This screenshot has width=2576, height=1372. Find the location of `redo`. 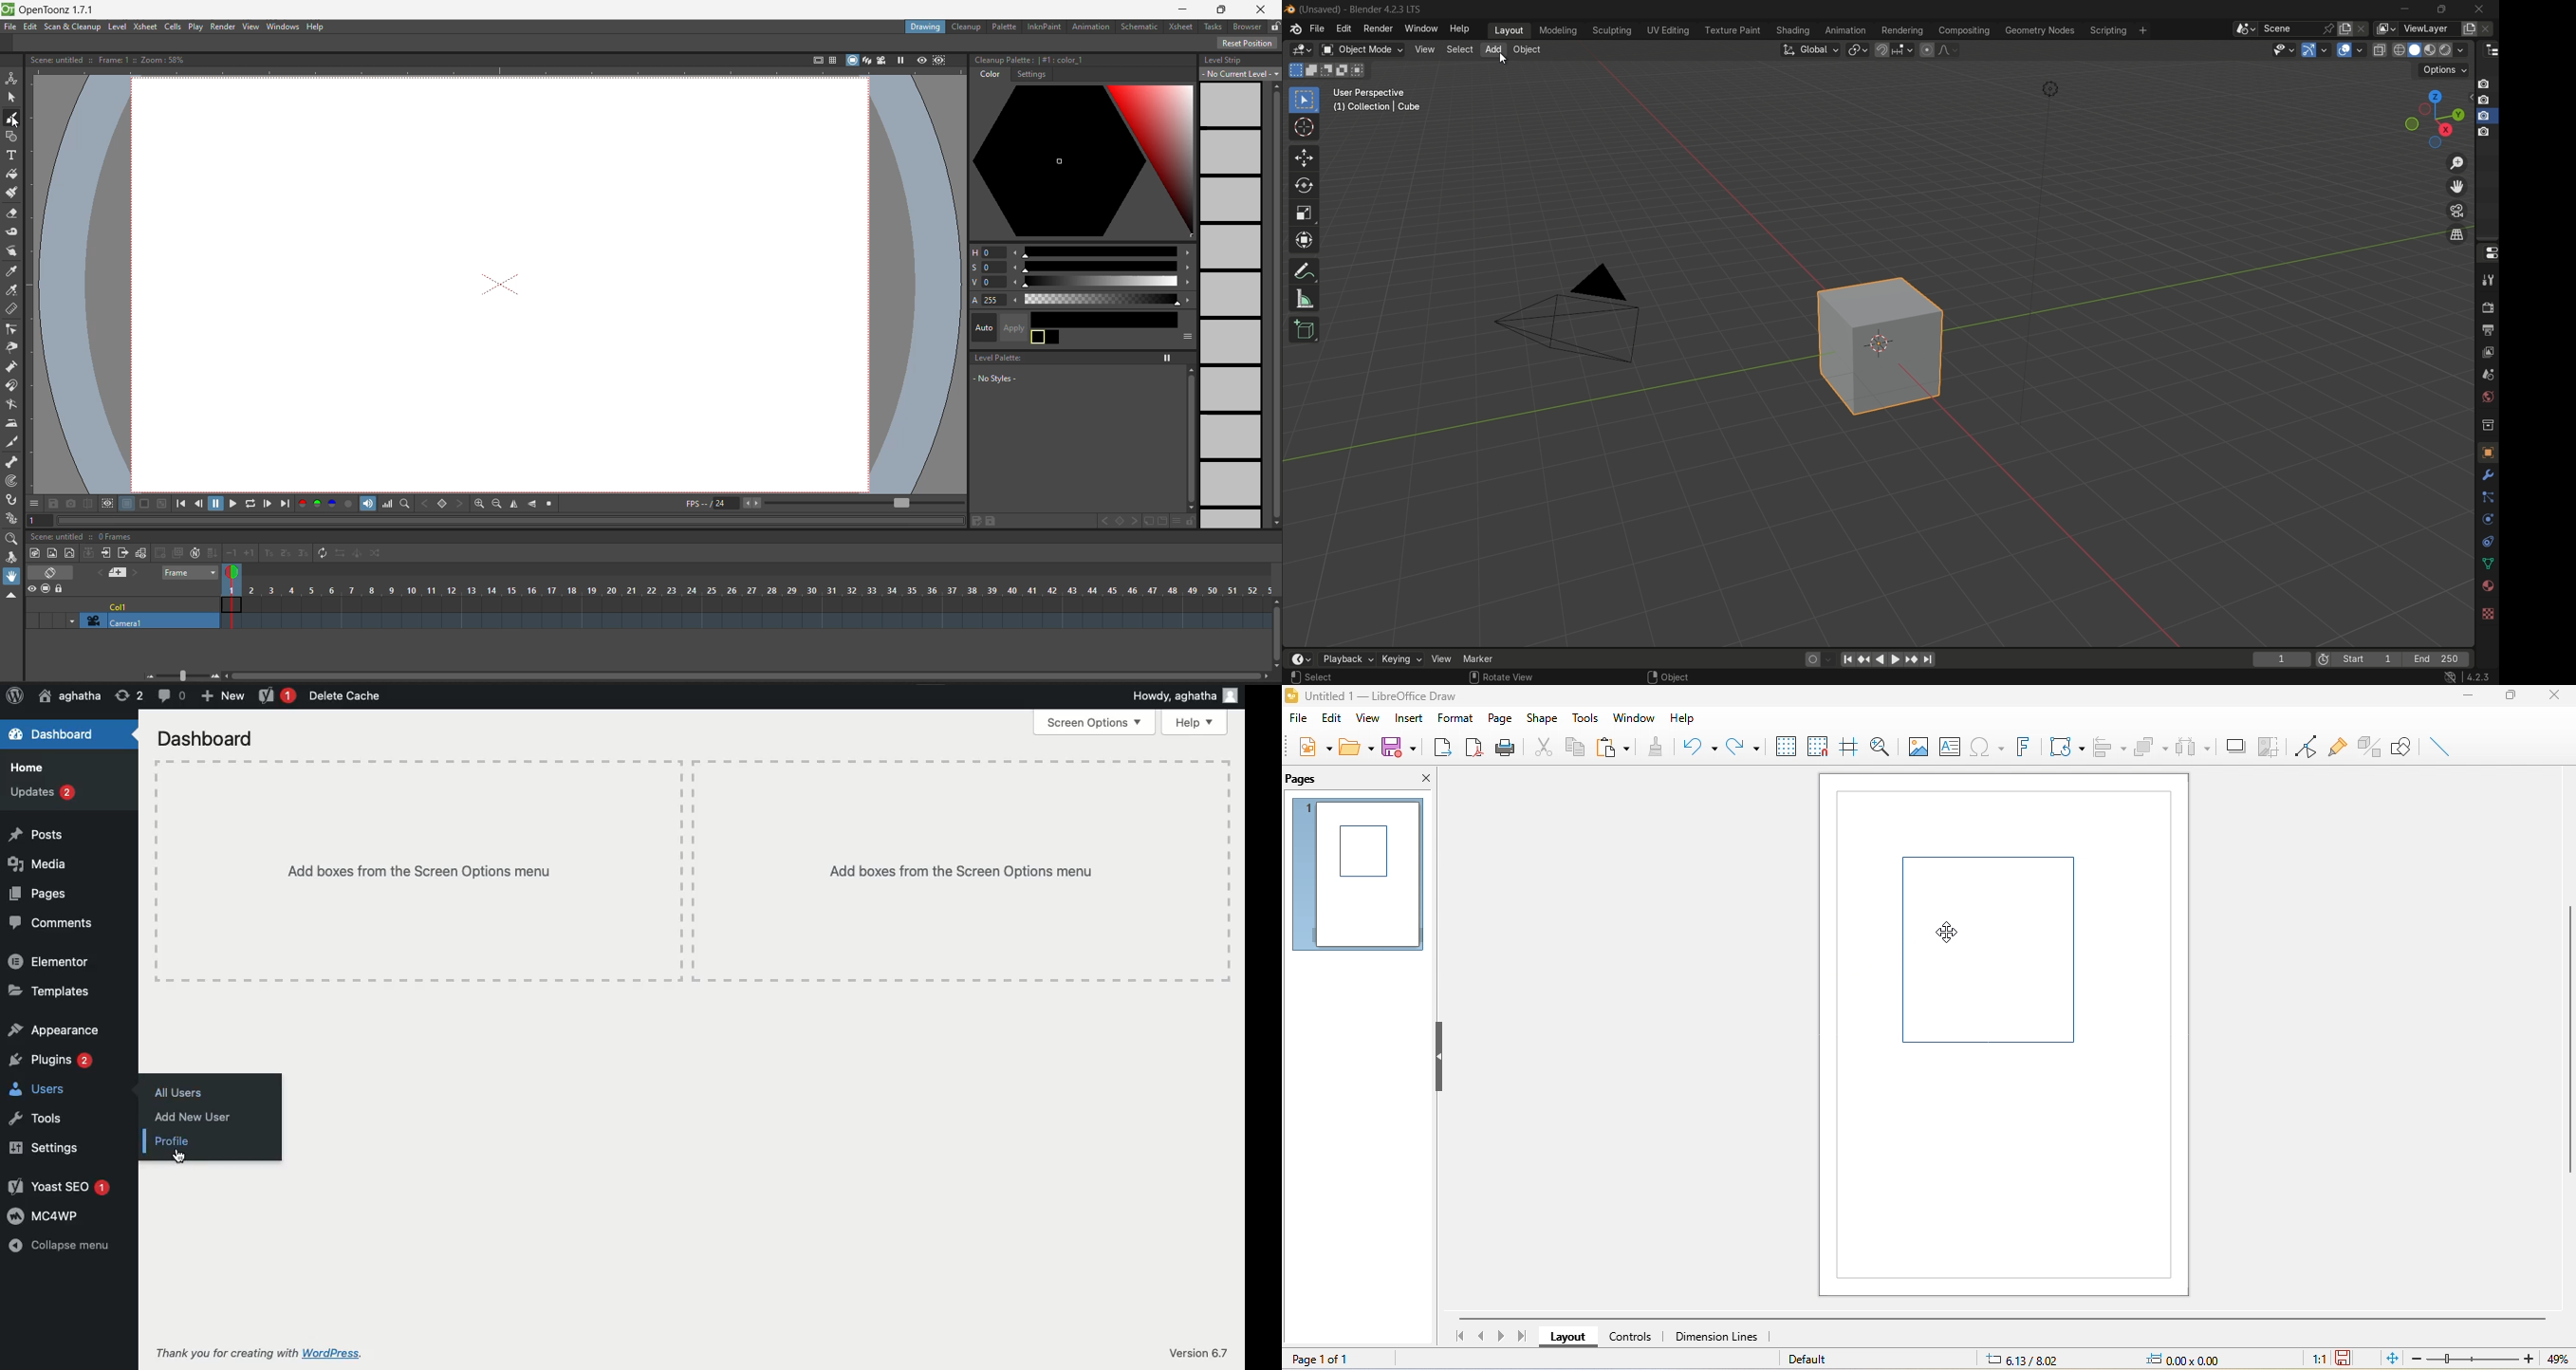

redo is located at coordinates (1744, 747).